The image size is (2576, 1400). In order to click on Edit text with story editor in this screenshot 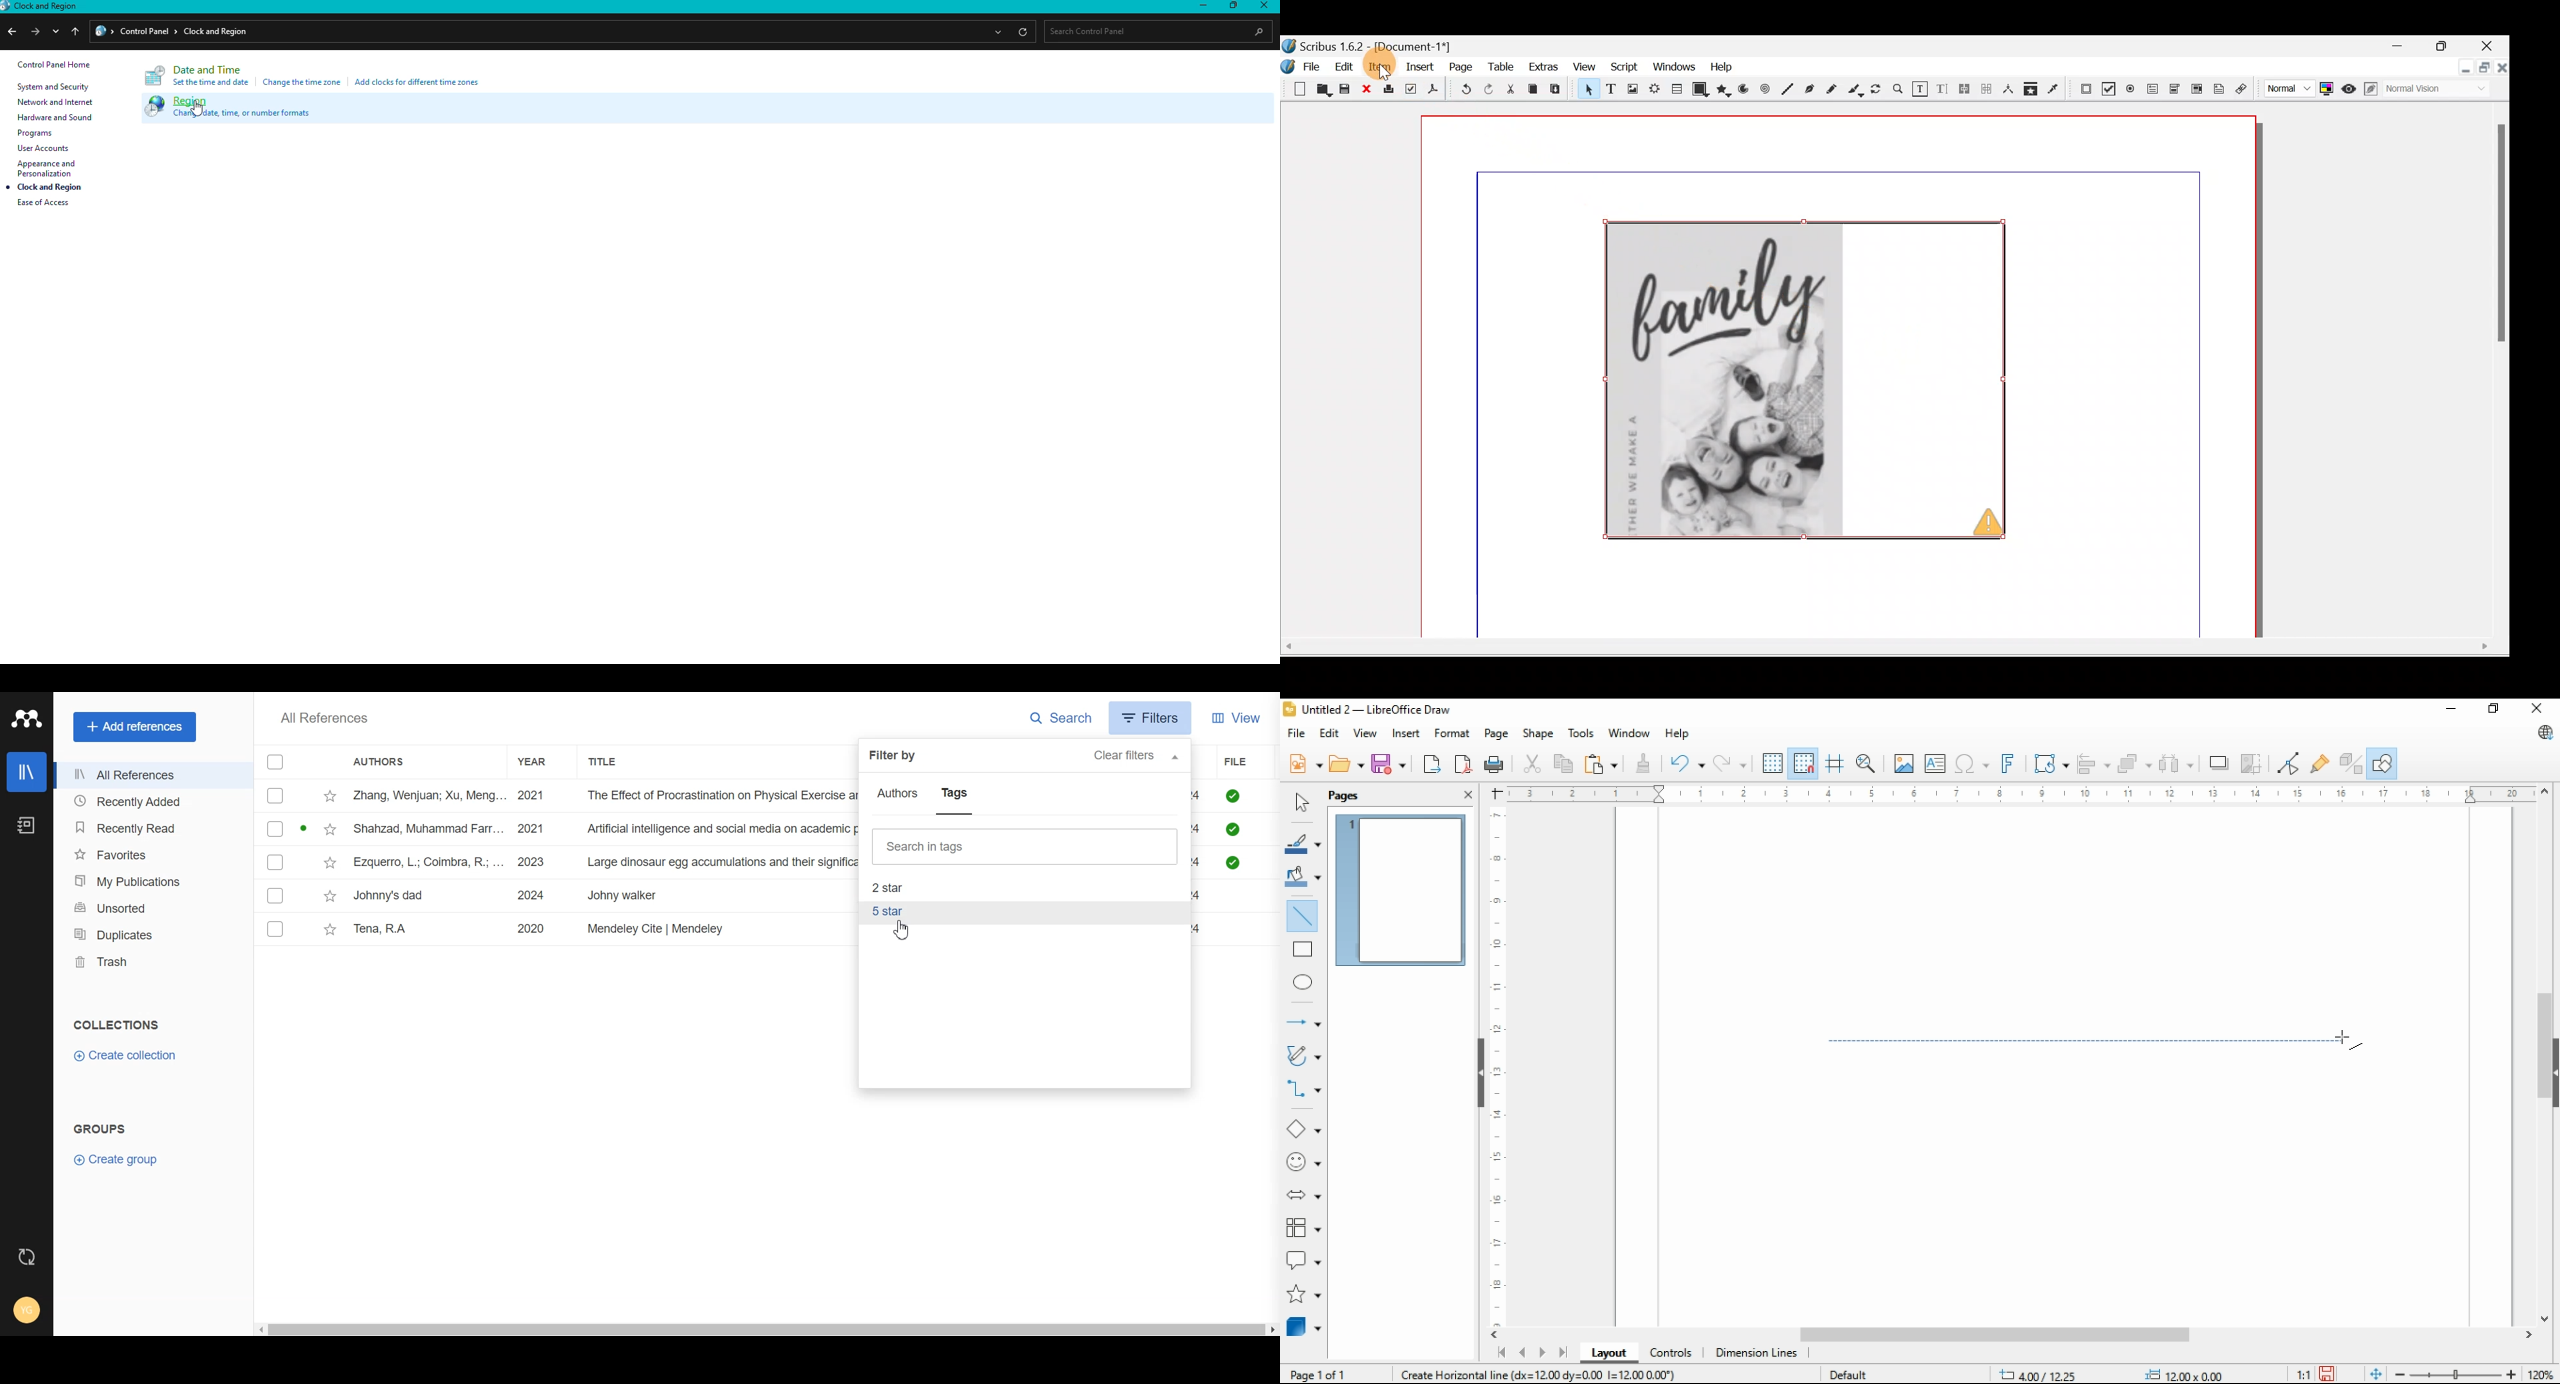, I will do `click(1943, 90)`.